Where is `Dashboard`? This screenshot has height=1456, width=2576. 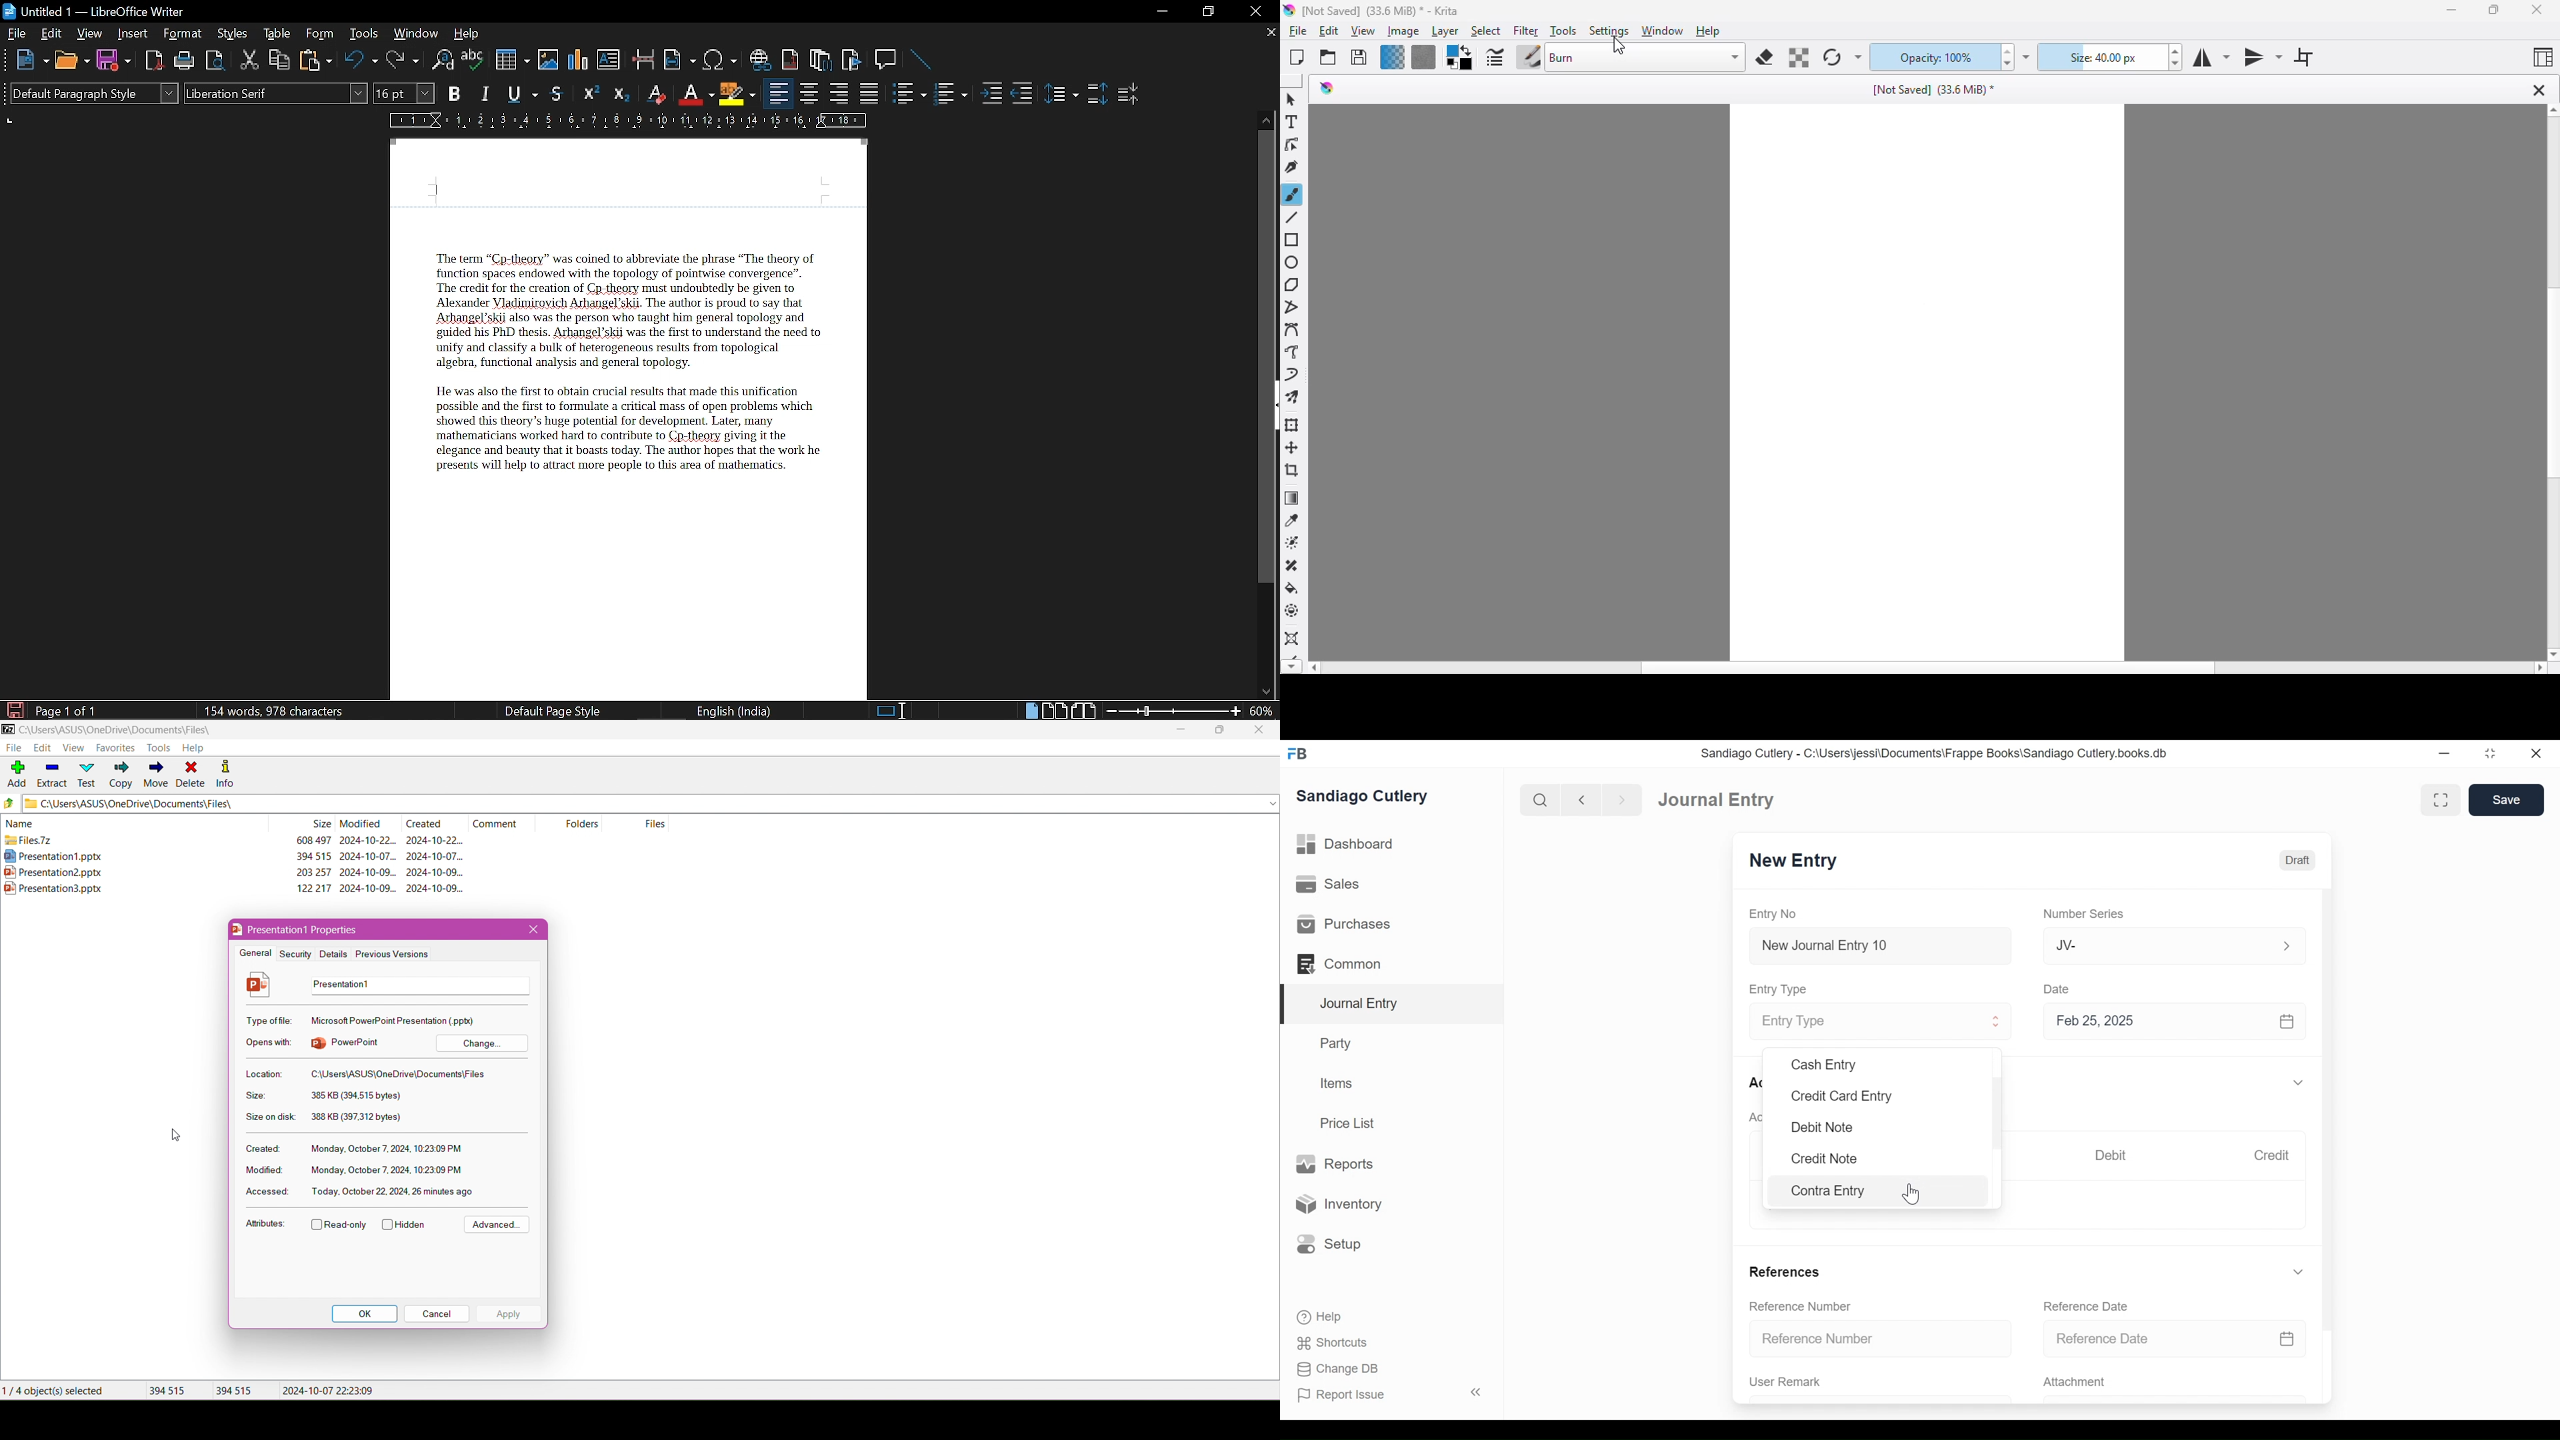
Dashboard is located at coordinates (1350, 846).